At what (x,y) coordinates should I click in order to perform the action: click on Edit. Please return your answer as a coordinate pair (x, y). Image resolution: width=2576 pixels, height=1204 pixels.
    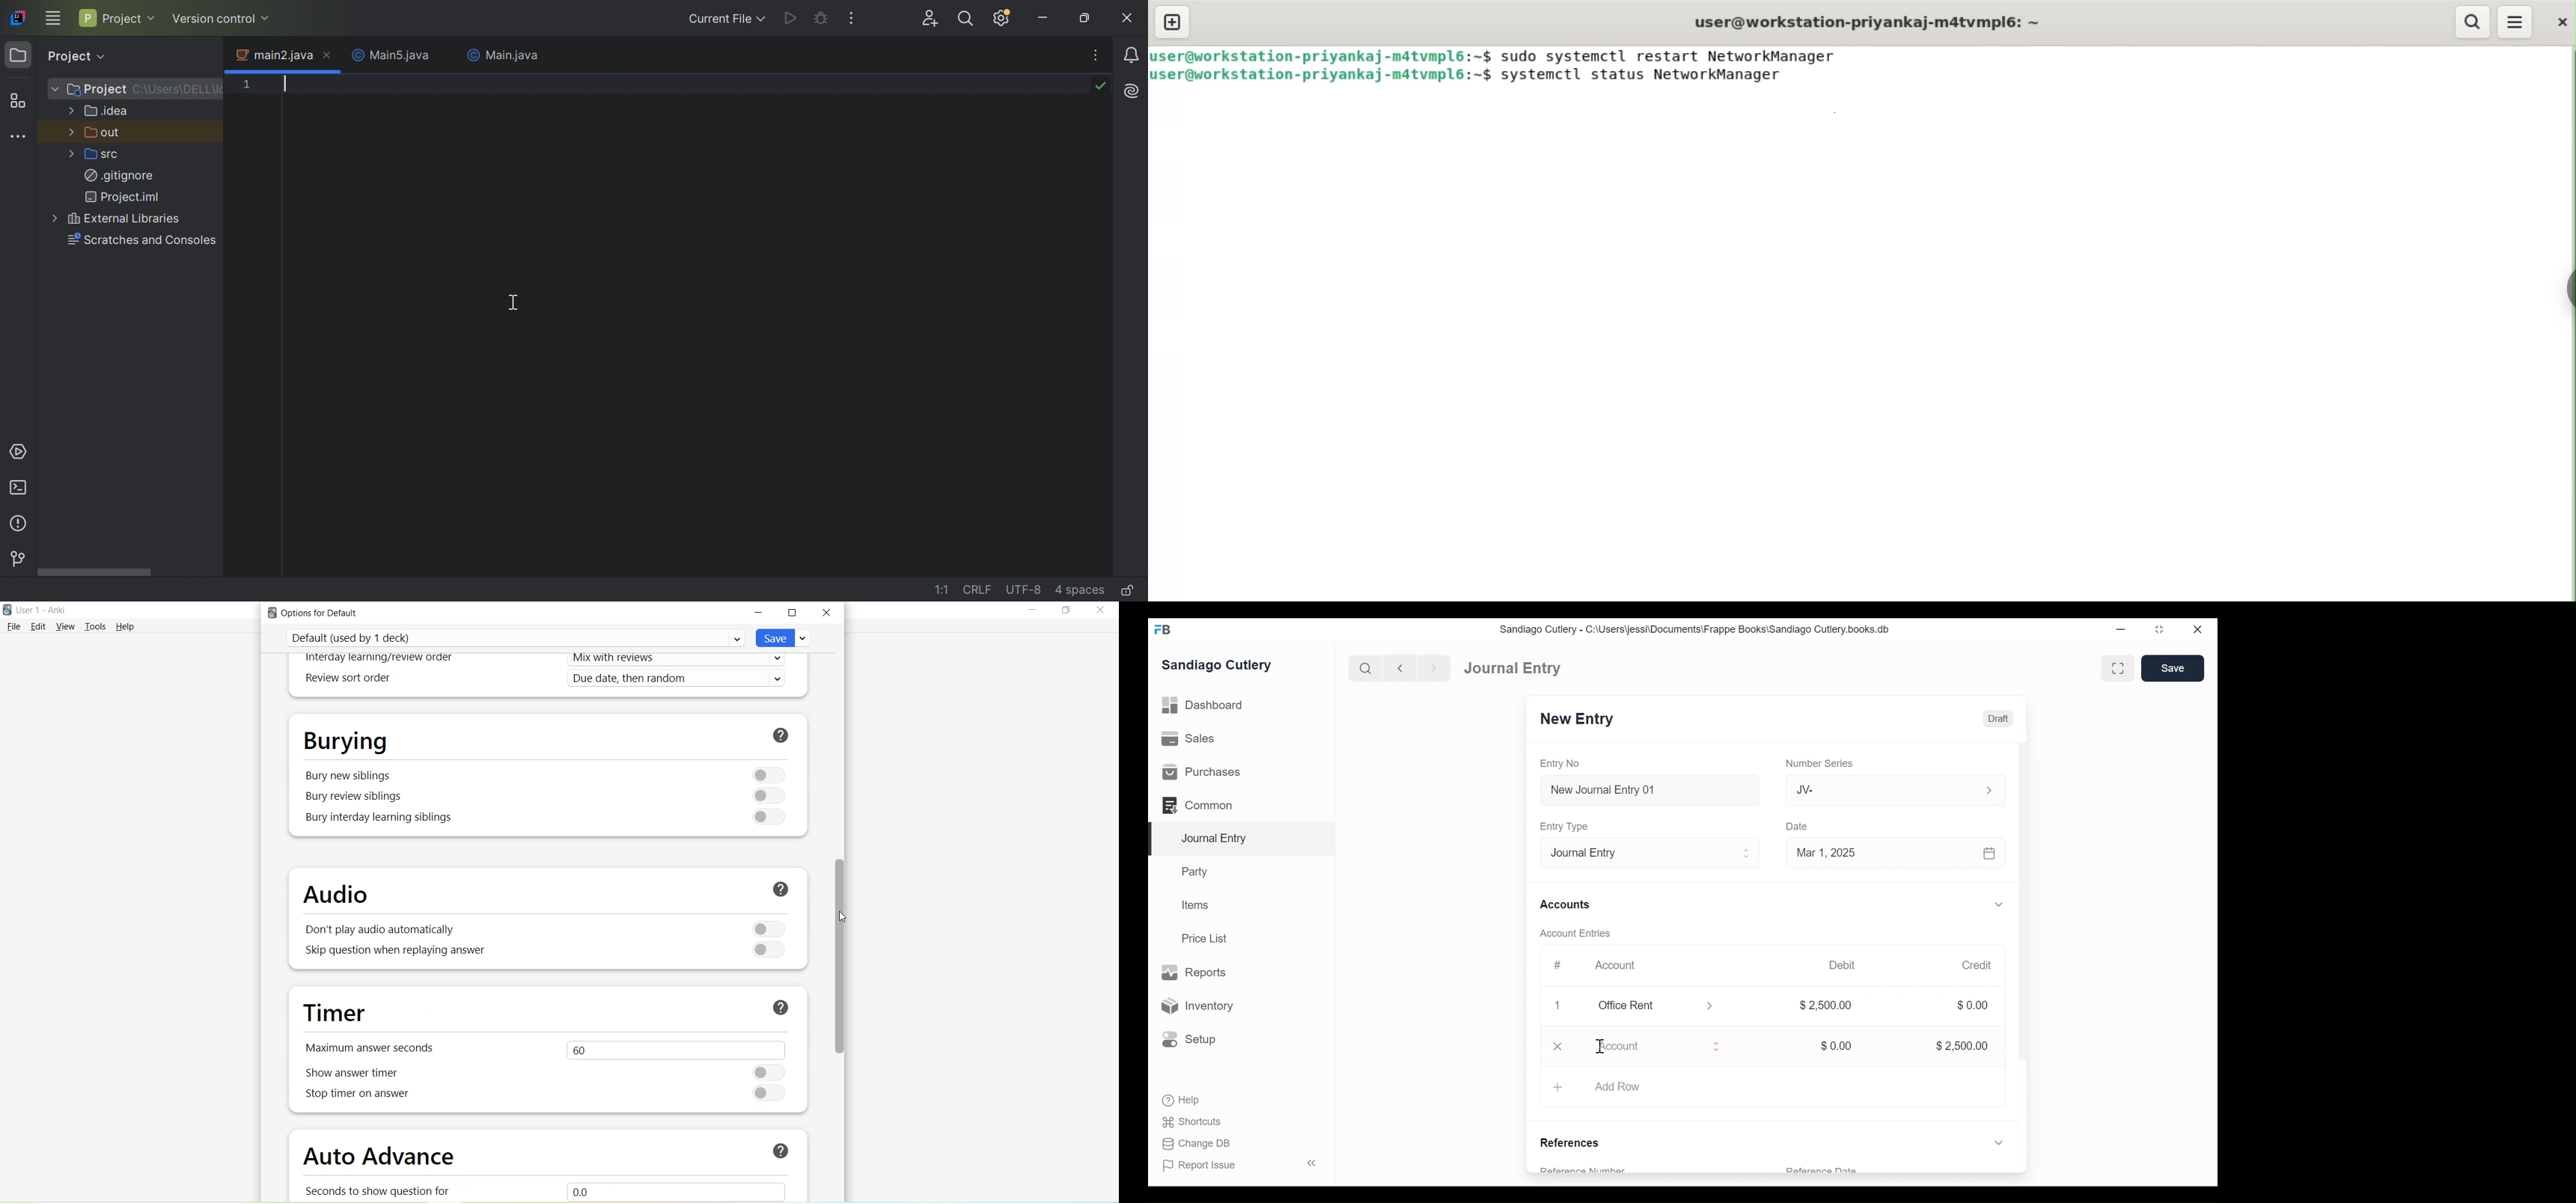
    Looking at the image, I should click on (39, 626).